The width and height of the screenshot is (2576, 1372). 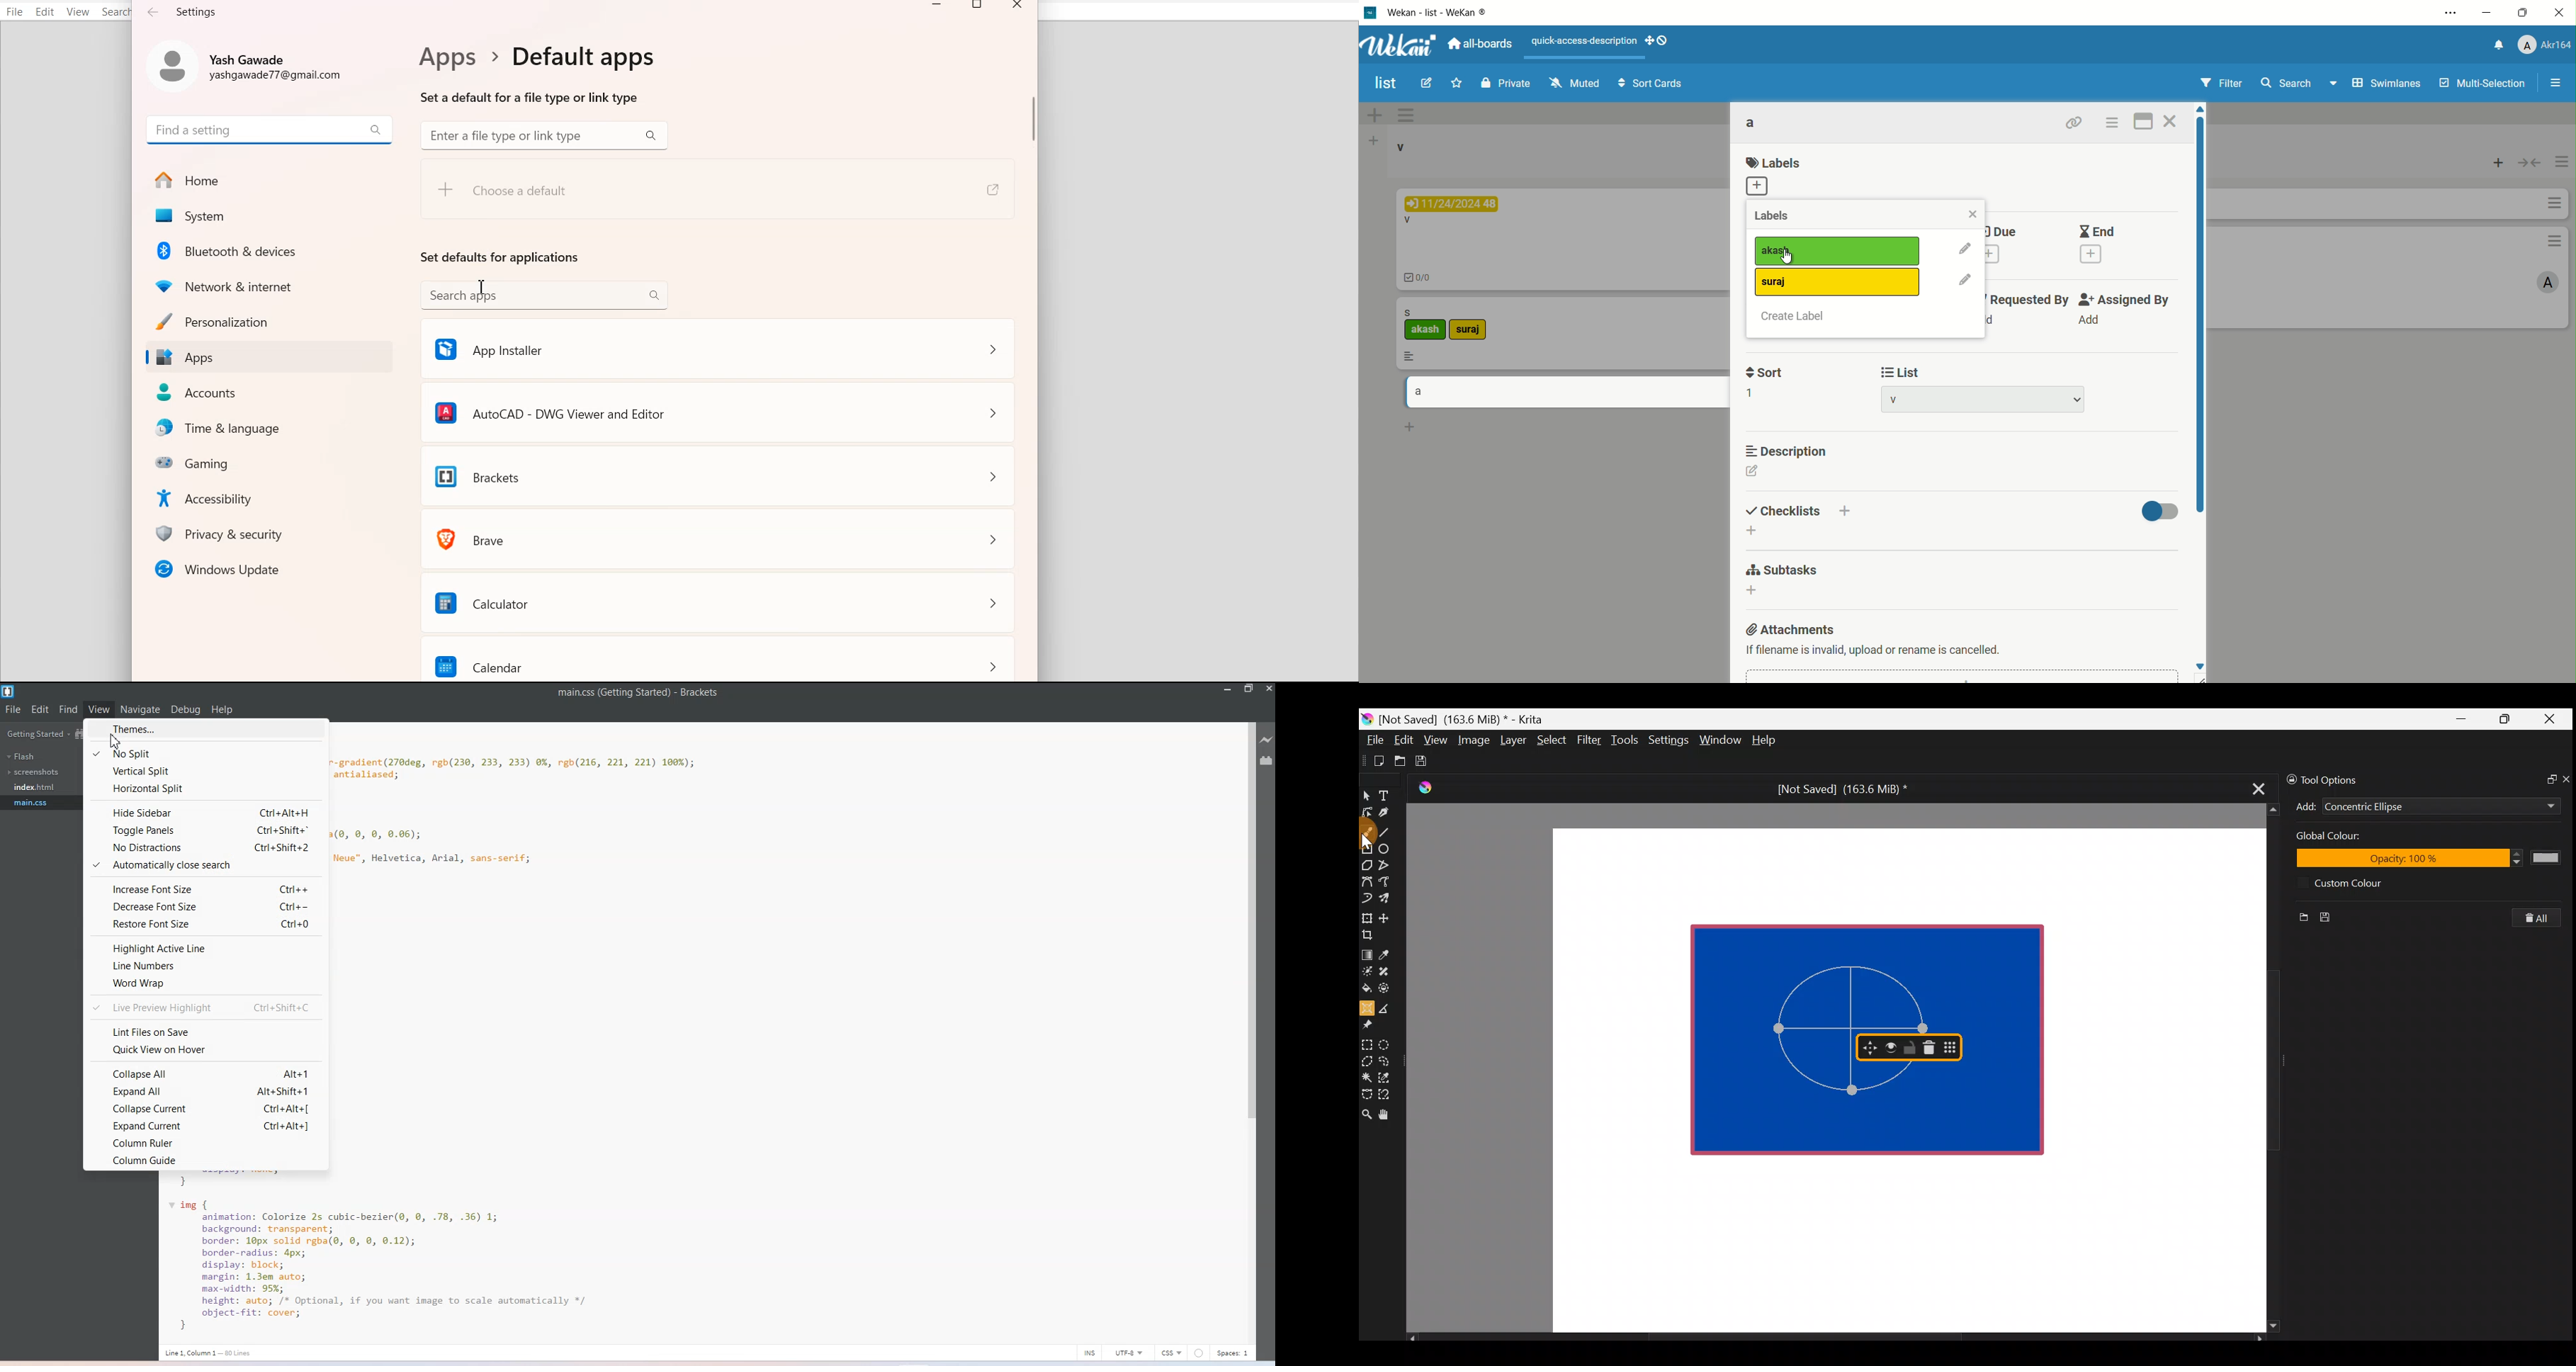 What do you see at coordinates (718, 411) in the screenshot?
I see `AutoCAD` at bounding box center [718, 411].